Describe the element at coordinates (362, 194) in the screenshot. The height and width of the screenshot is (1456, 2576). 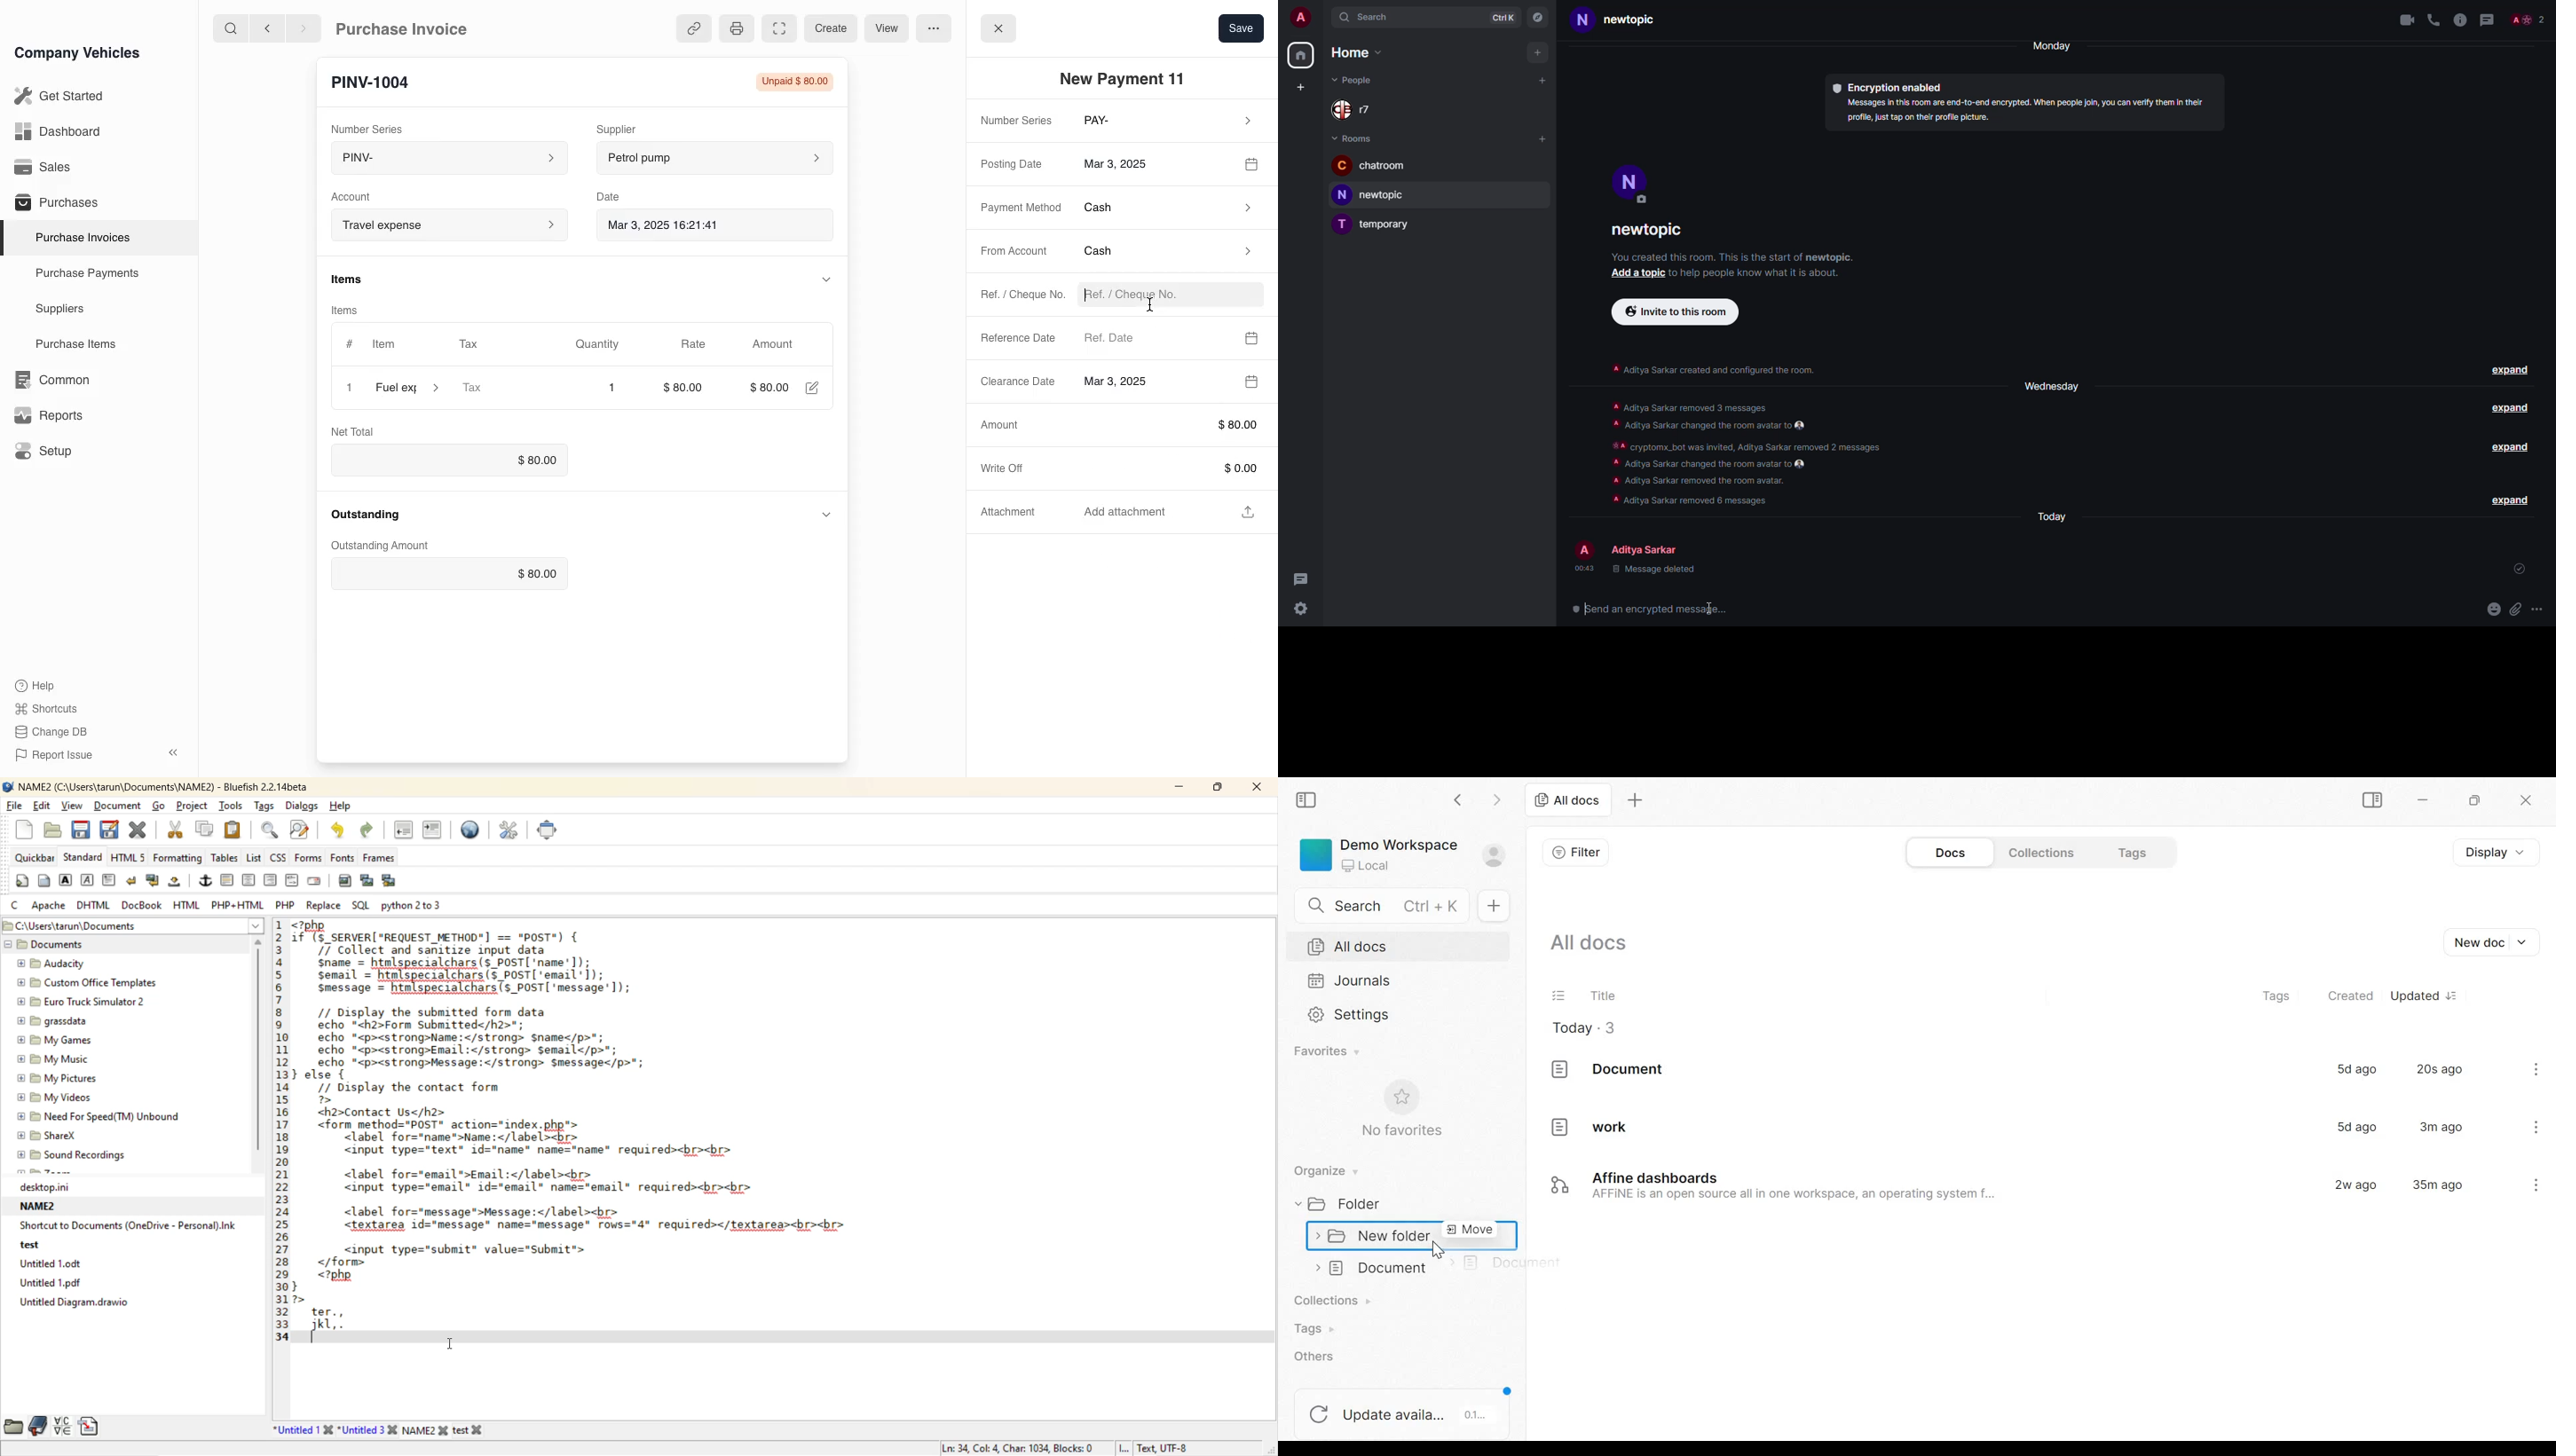
I see `Account` at that location.